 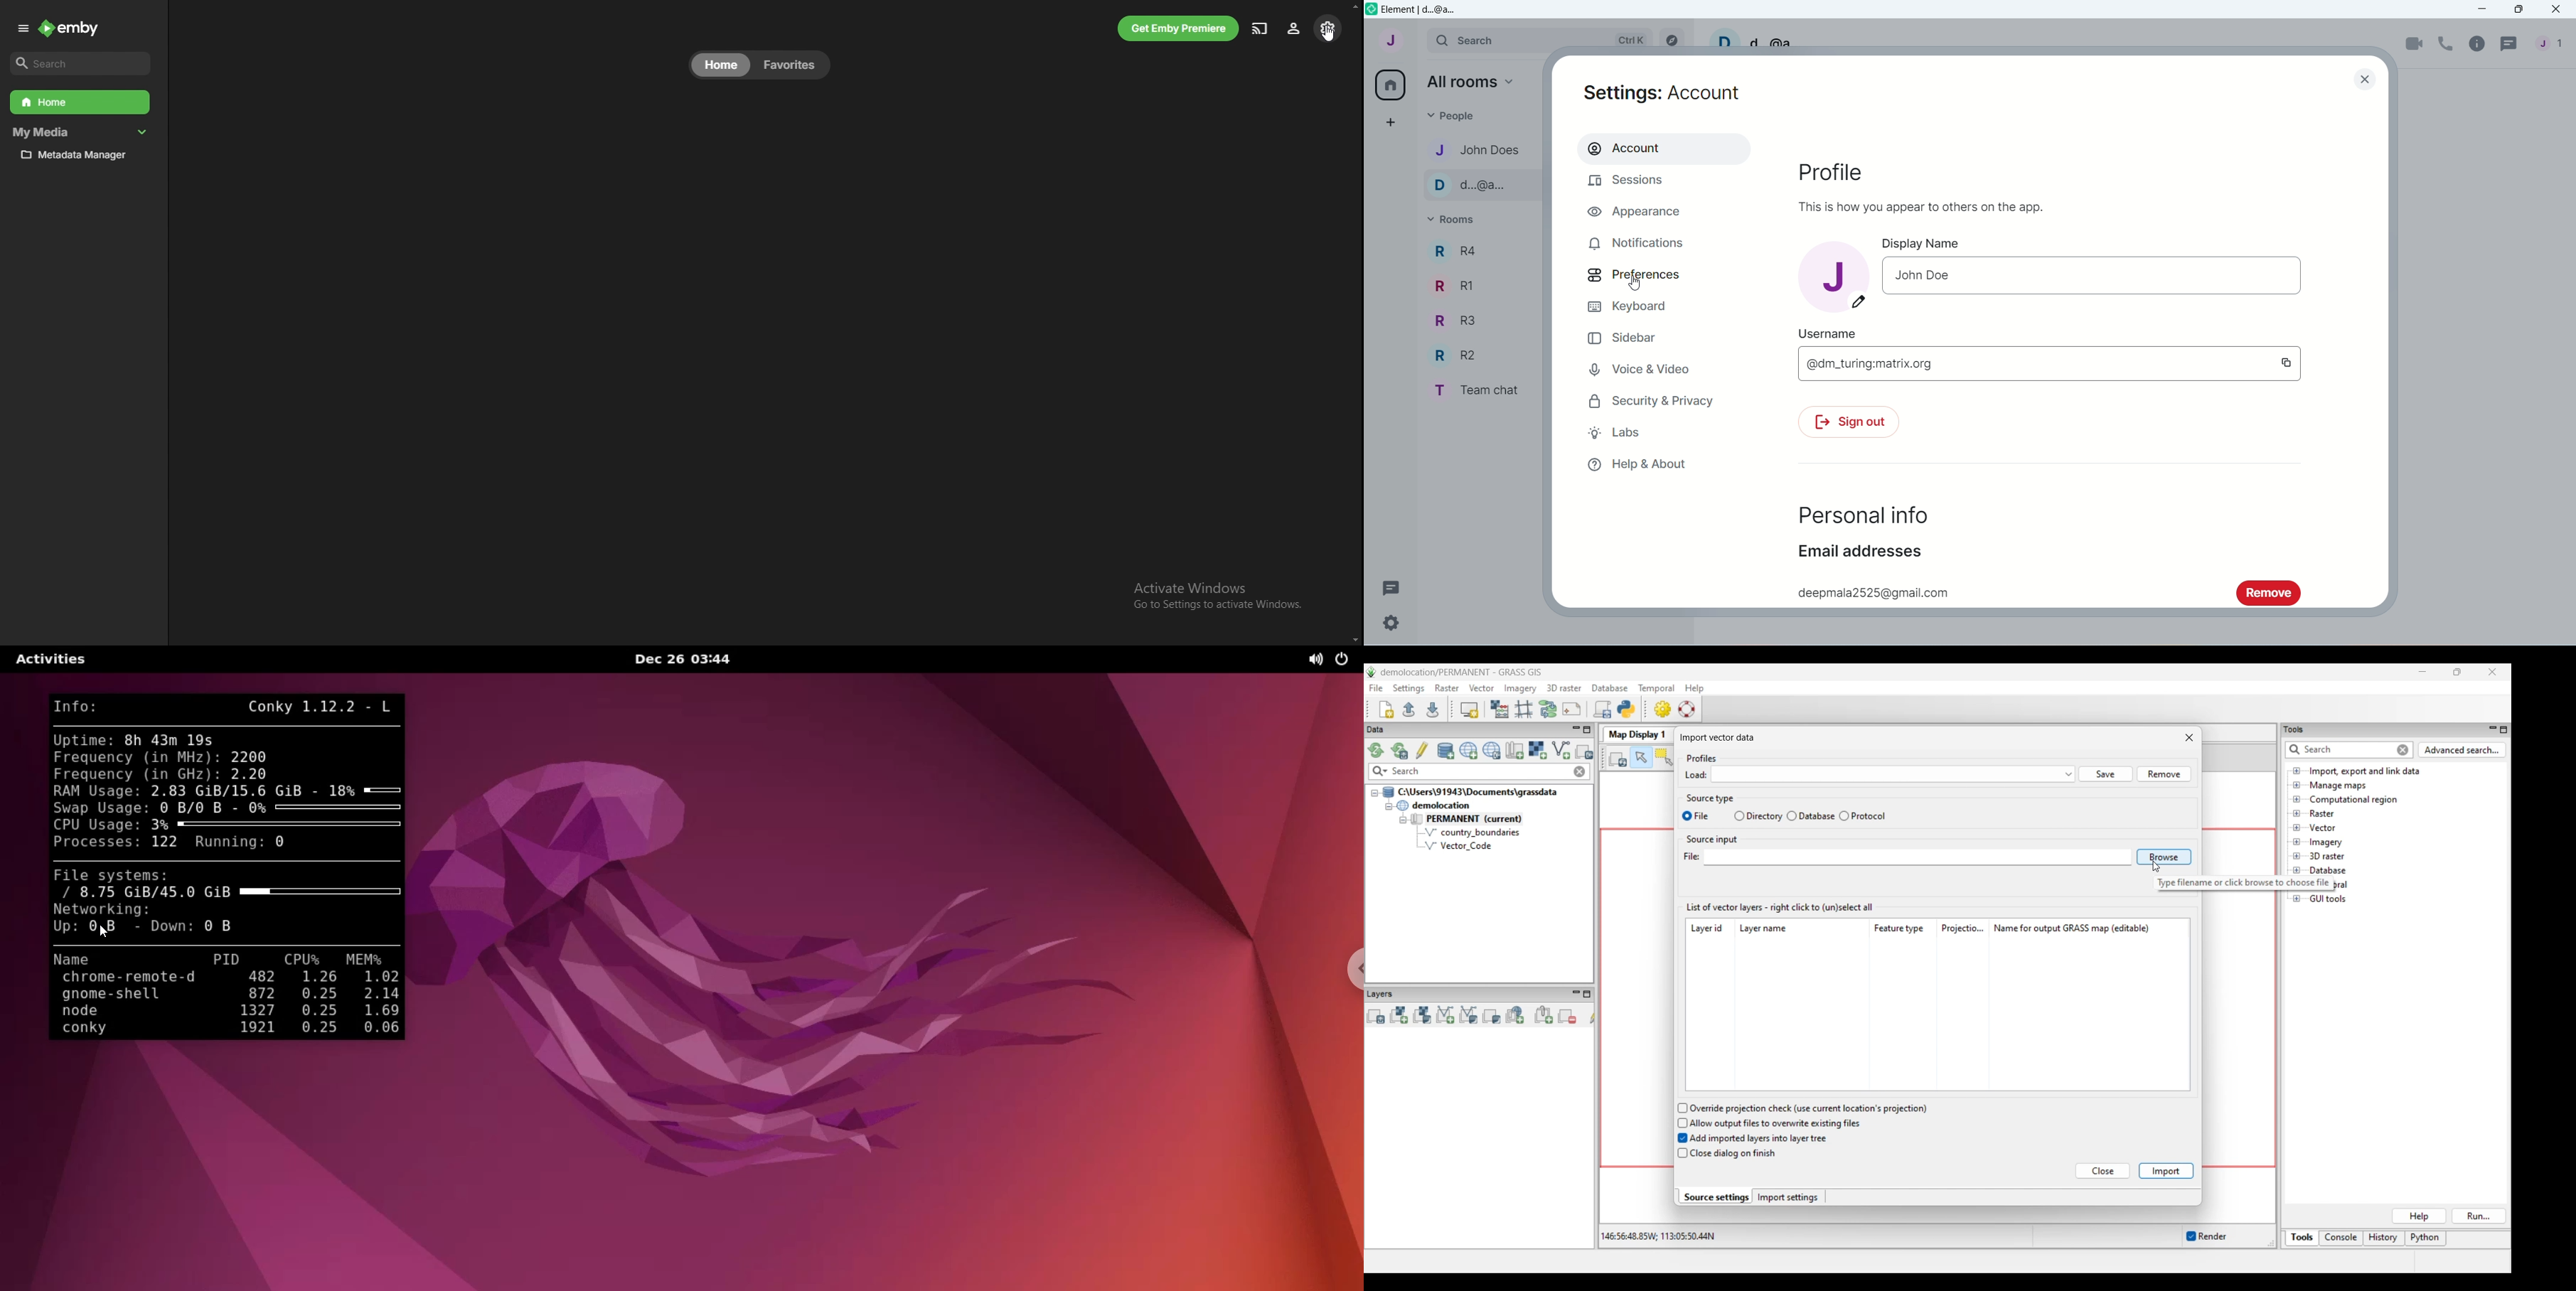 What do you see at coordinates (1481, 390) in the screenshot?
I see `Room Team chat` at bounding box center [1481, 390].